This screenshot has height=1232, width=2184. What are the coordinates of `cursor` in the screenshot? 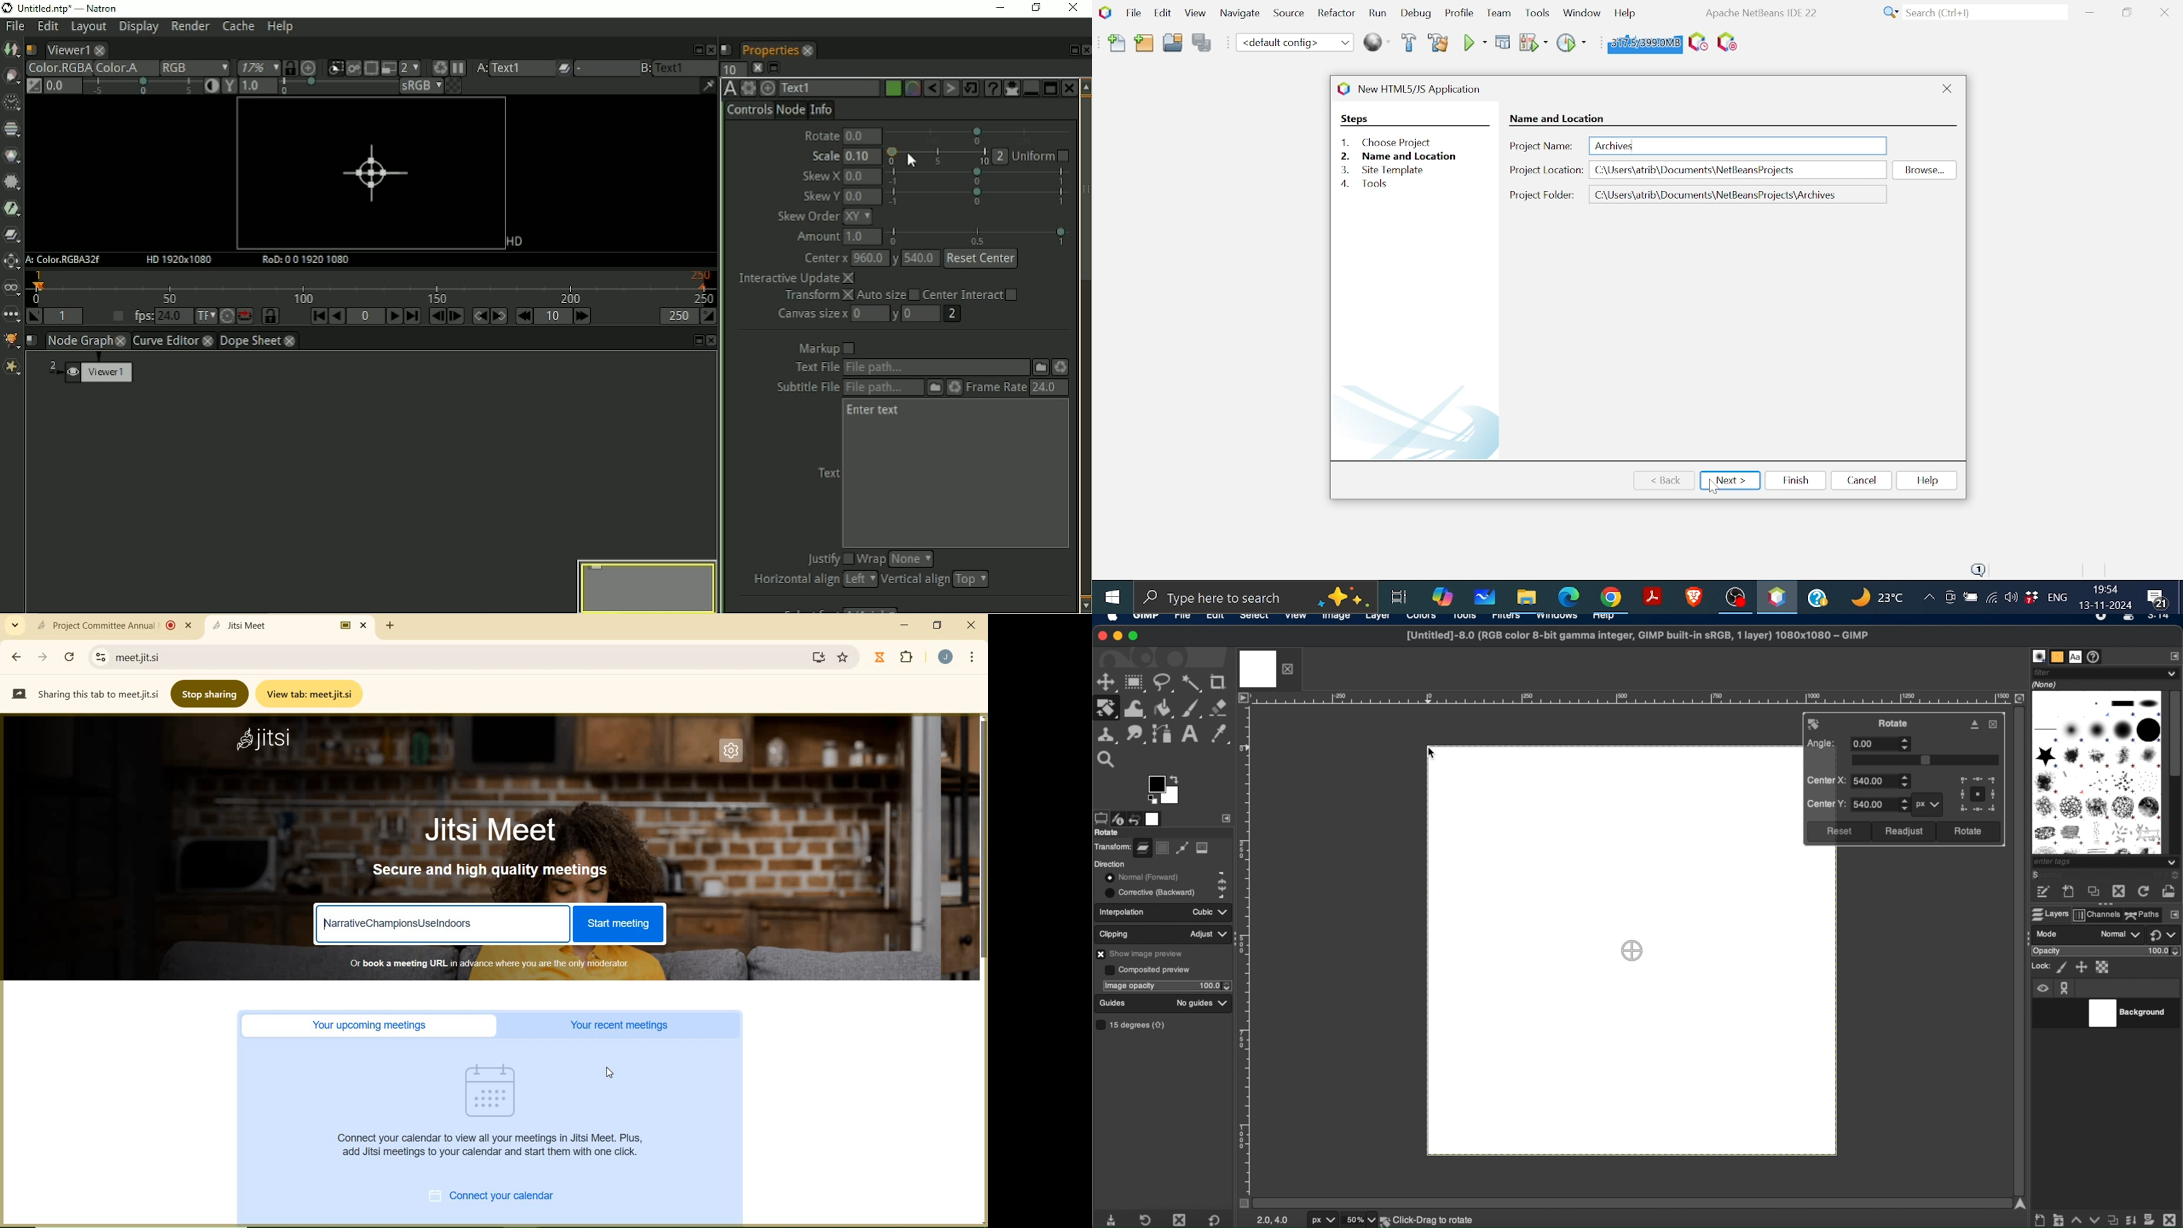 It's located at (1434, 755).